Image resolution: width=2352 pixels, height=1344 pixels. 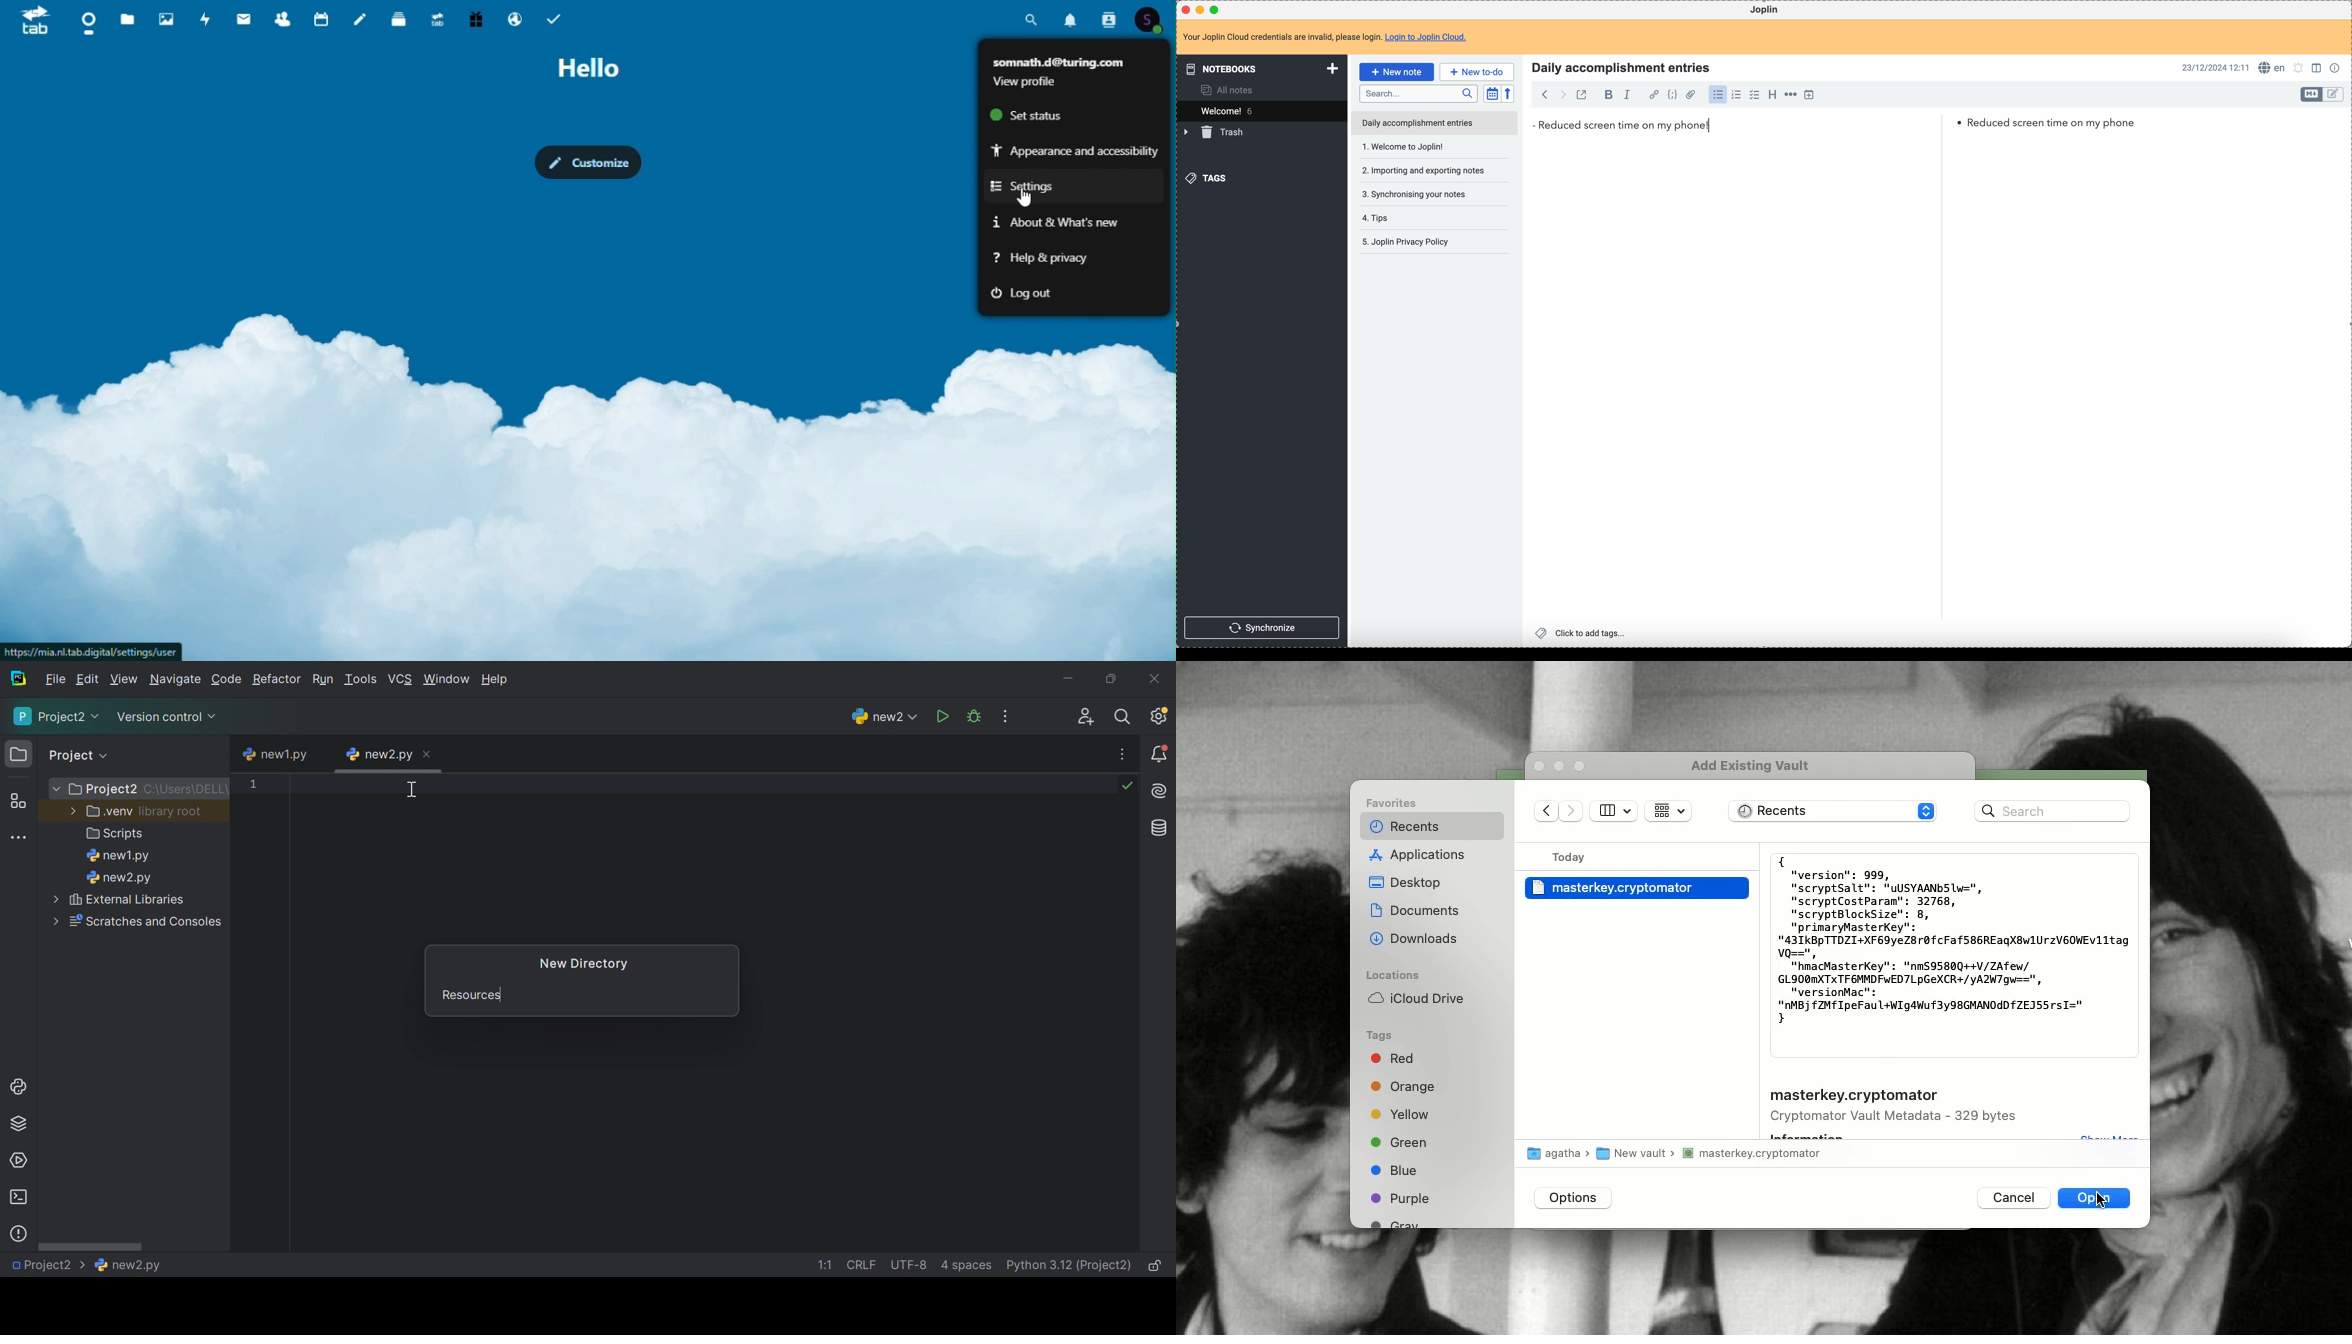 I want to click on Terminal, so click(x=19, y=1198).